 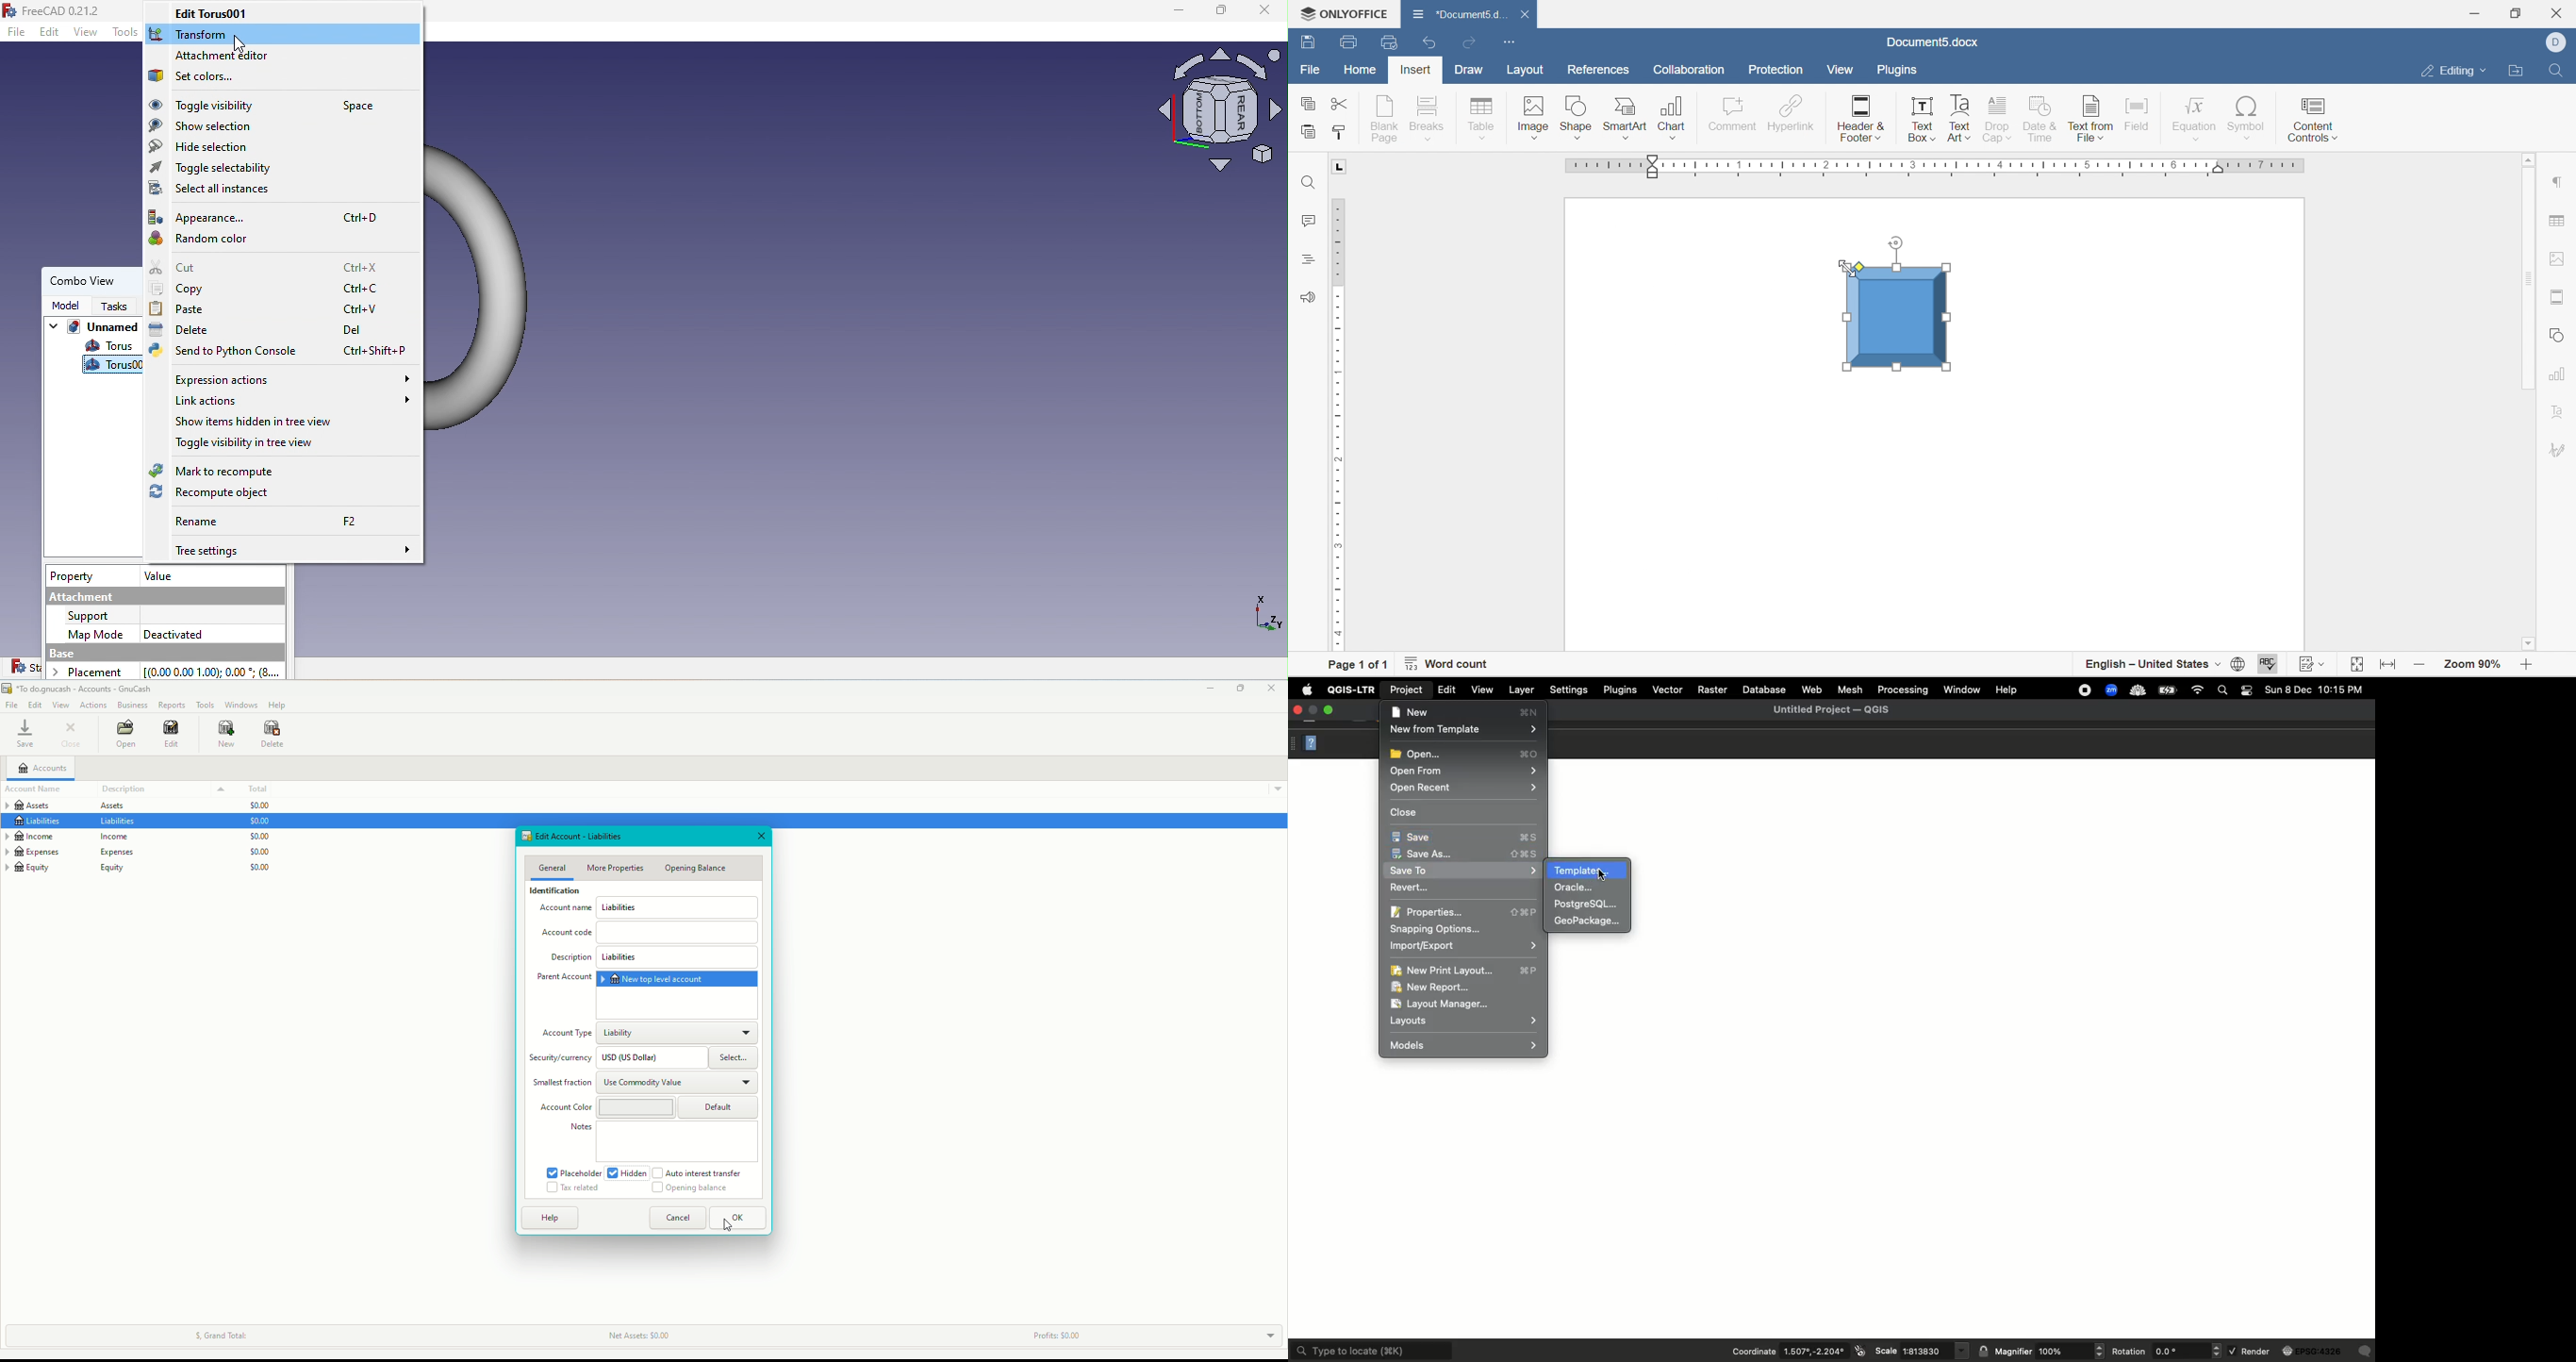 What do you see at coordinates (1753, 1351) in the screenshot?
I see `Coordination` at bounding box center [1753, 1351].